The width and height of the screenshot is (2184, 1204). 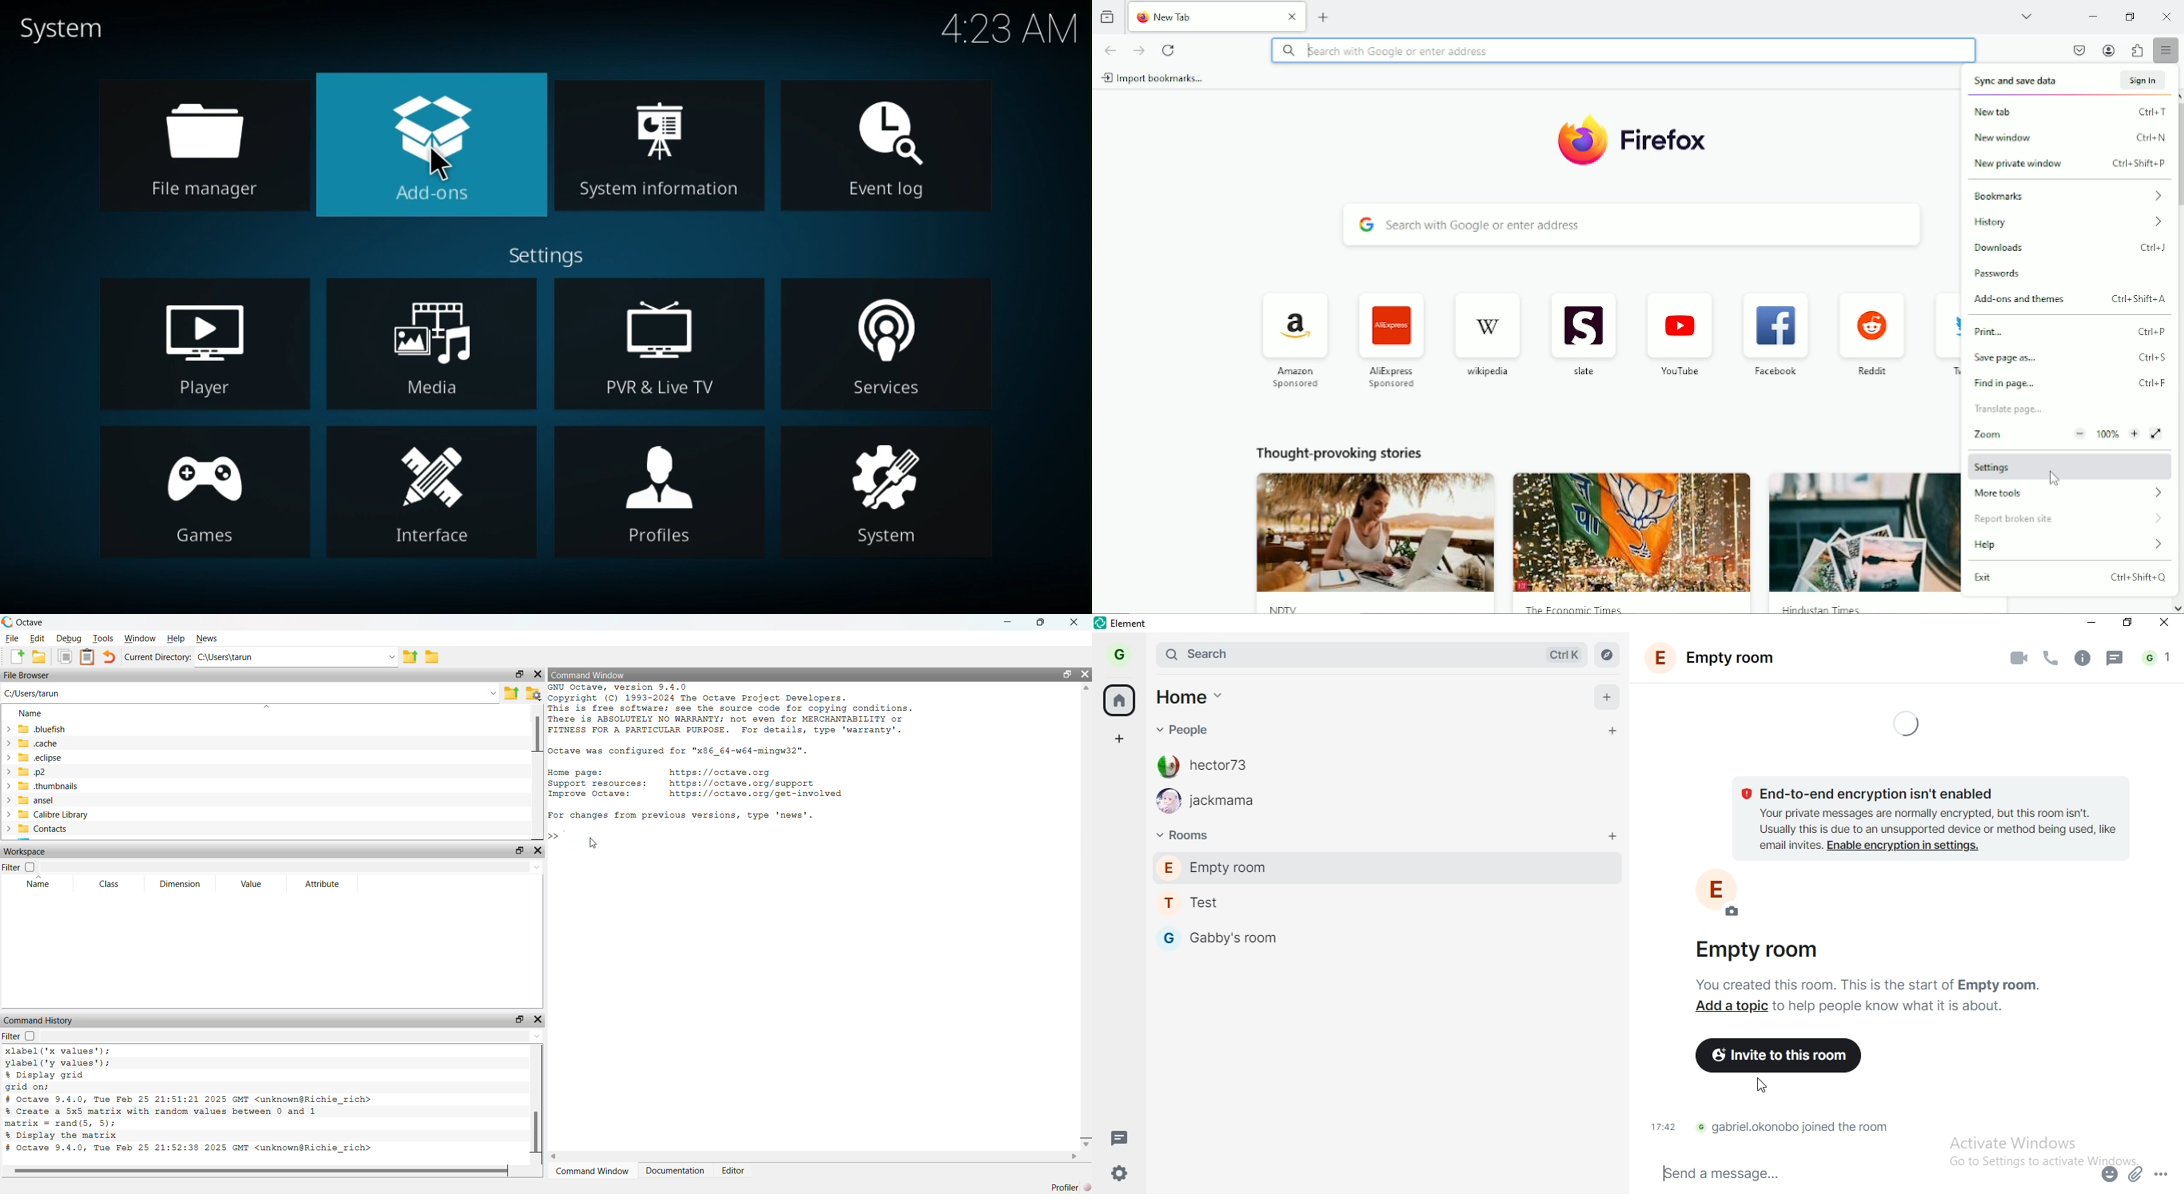 What do you see at coordinates (885, 344) in the screenshot?
I see `Services` at bounding box center [885, 344].